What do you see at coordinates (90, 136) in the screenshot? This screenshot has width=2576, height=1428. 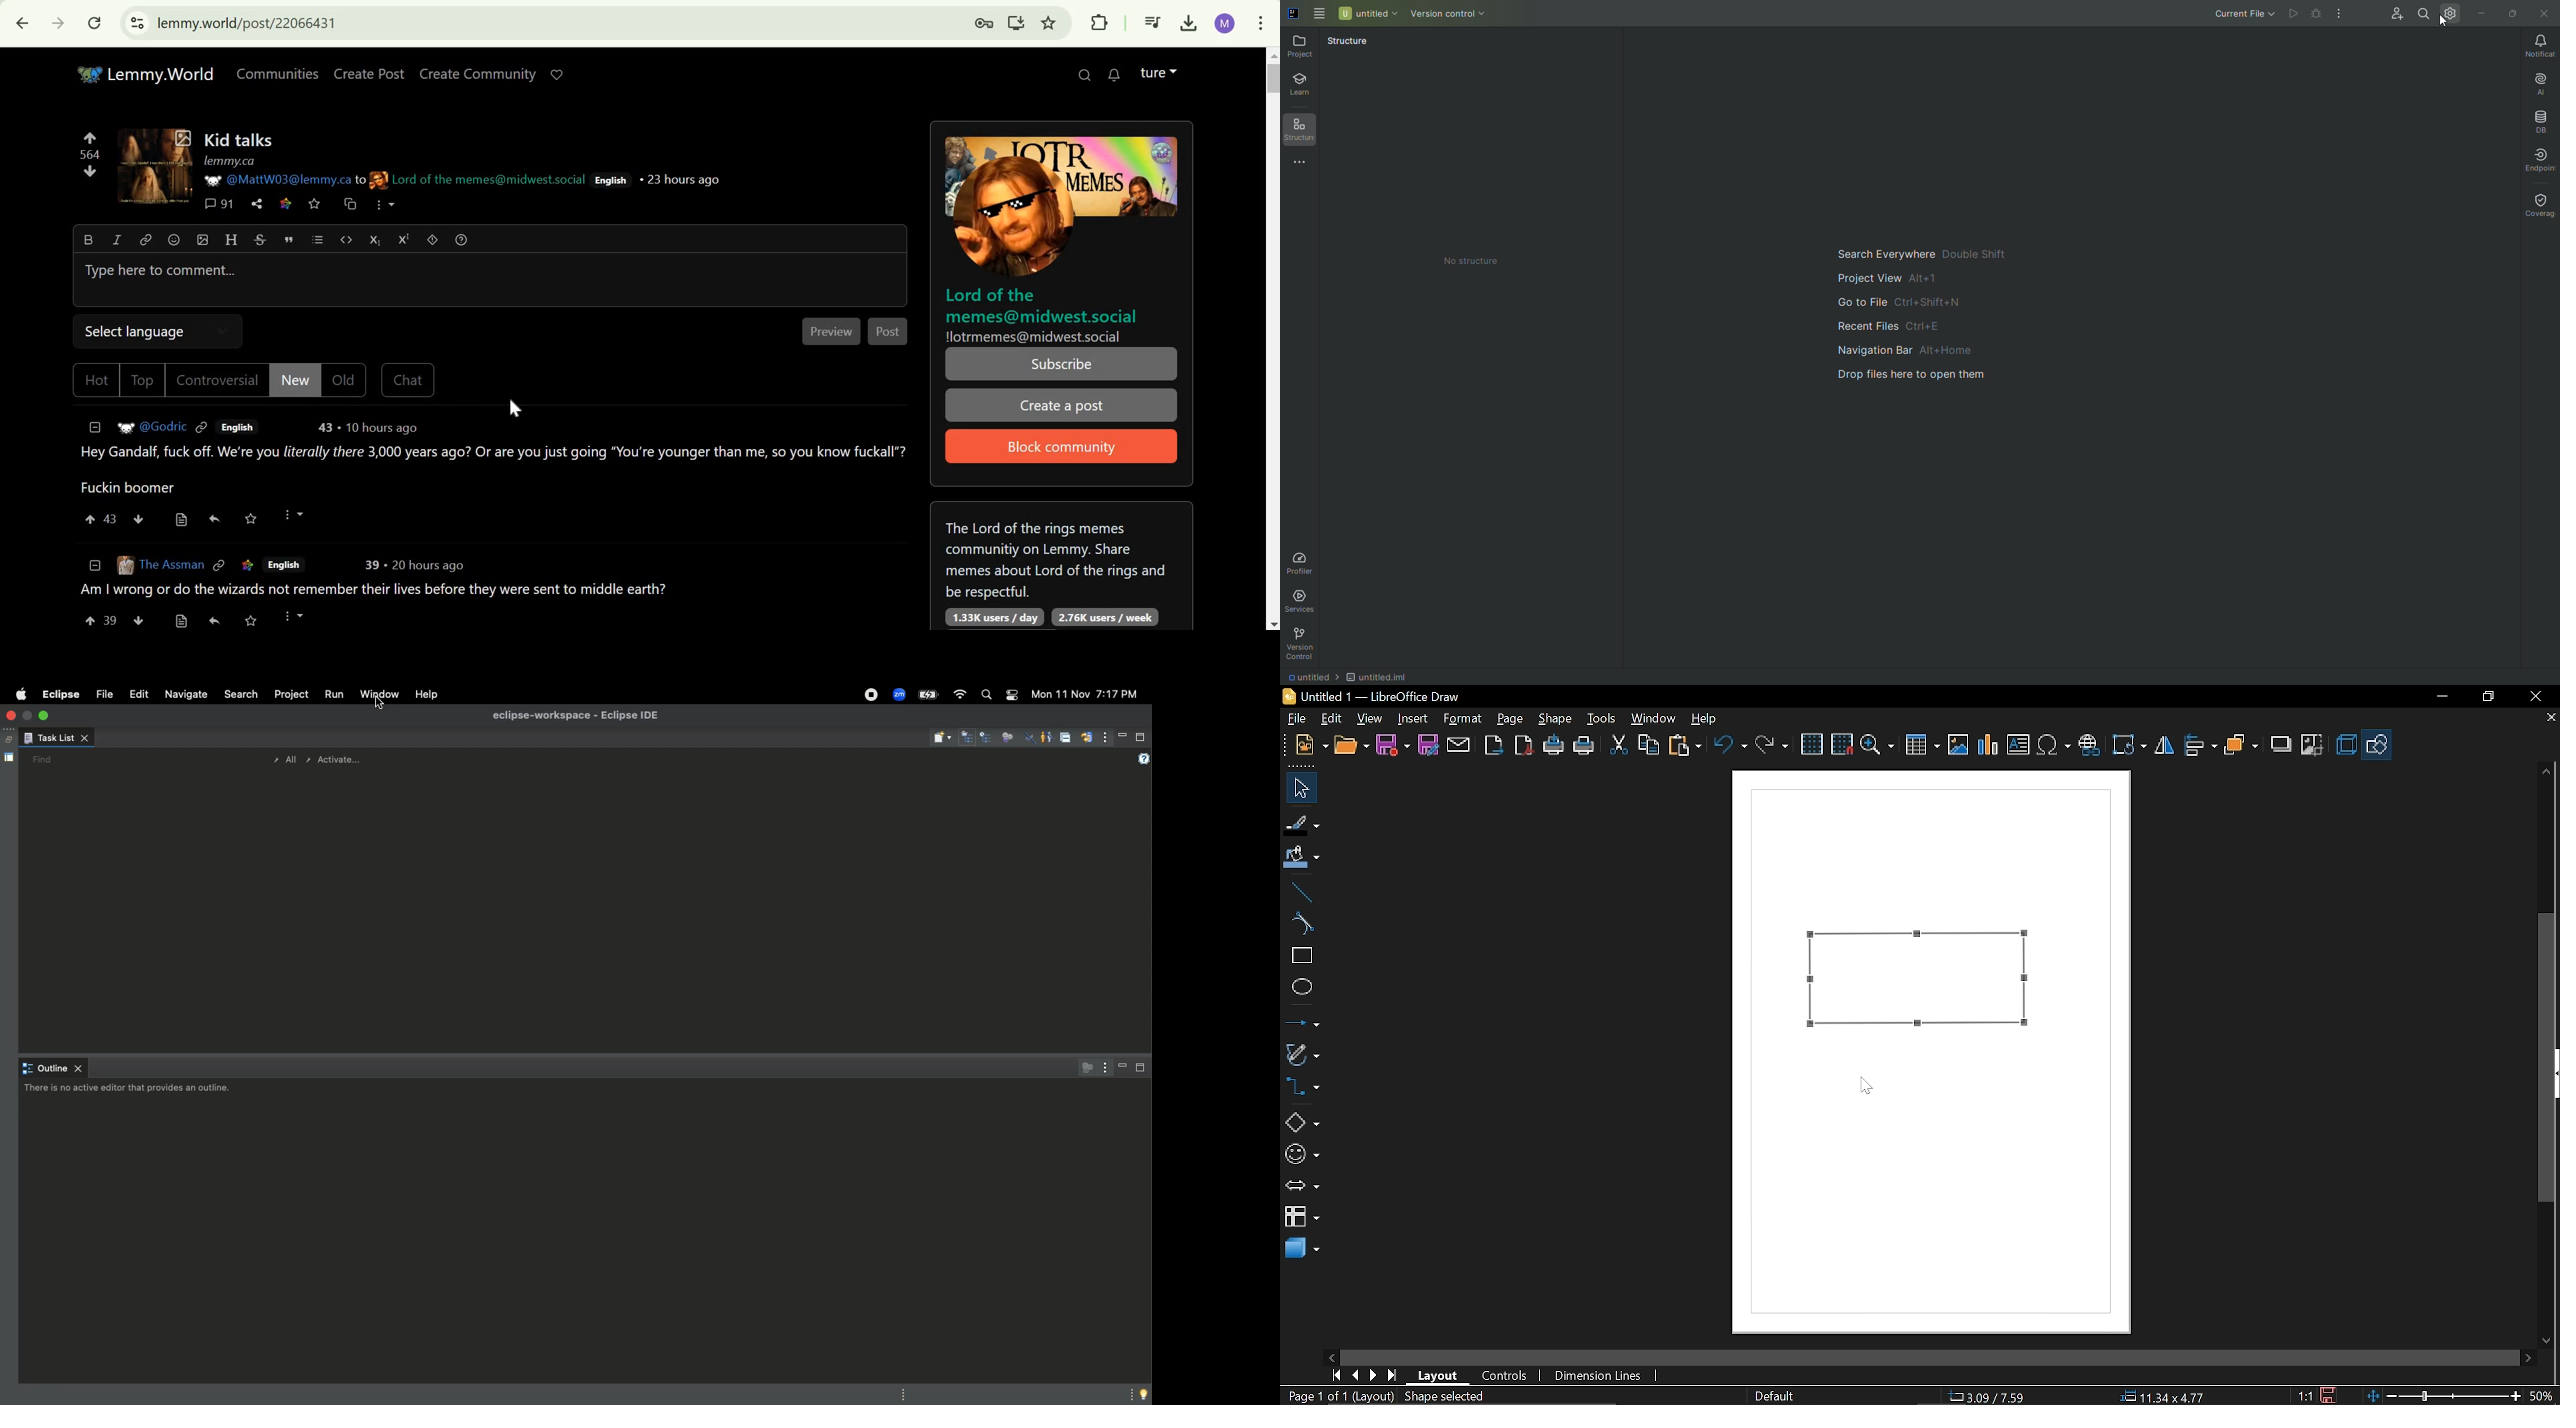 I see `upvote` at bounding box center [90, 136].